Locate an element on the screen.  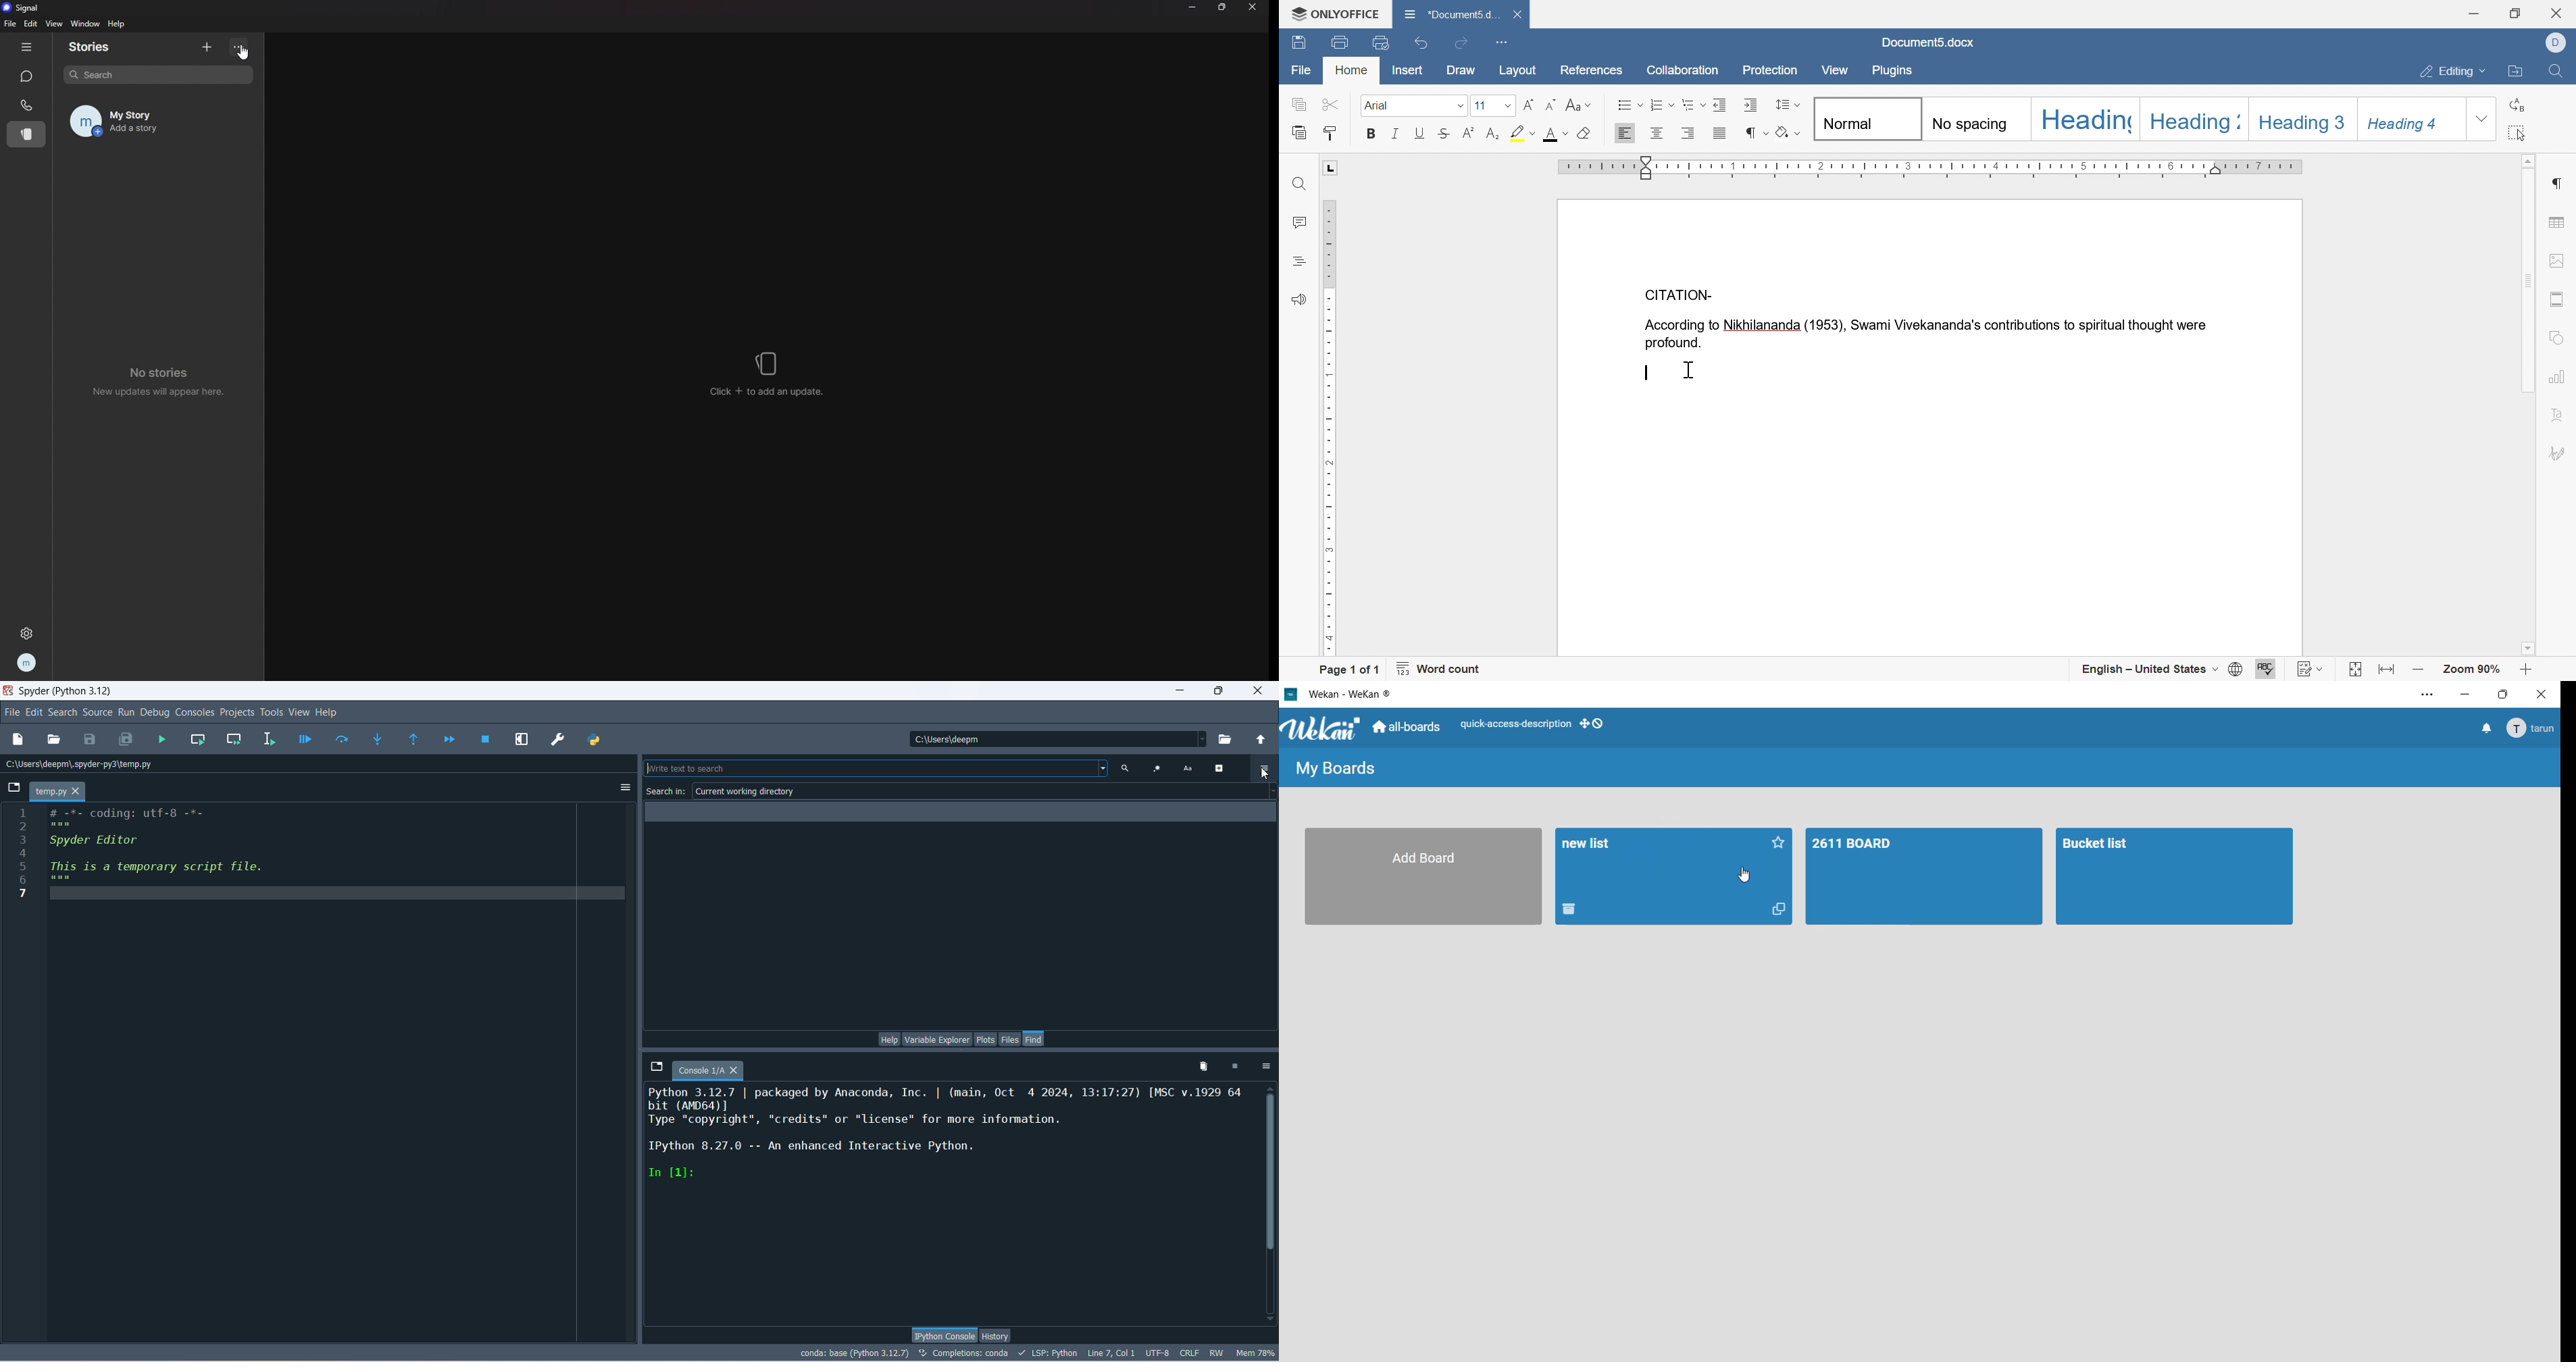
subscript is located at coordinates (1492, 135).